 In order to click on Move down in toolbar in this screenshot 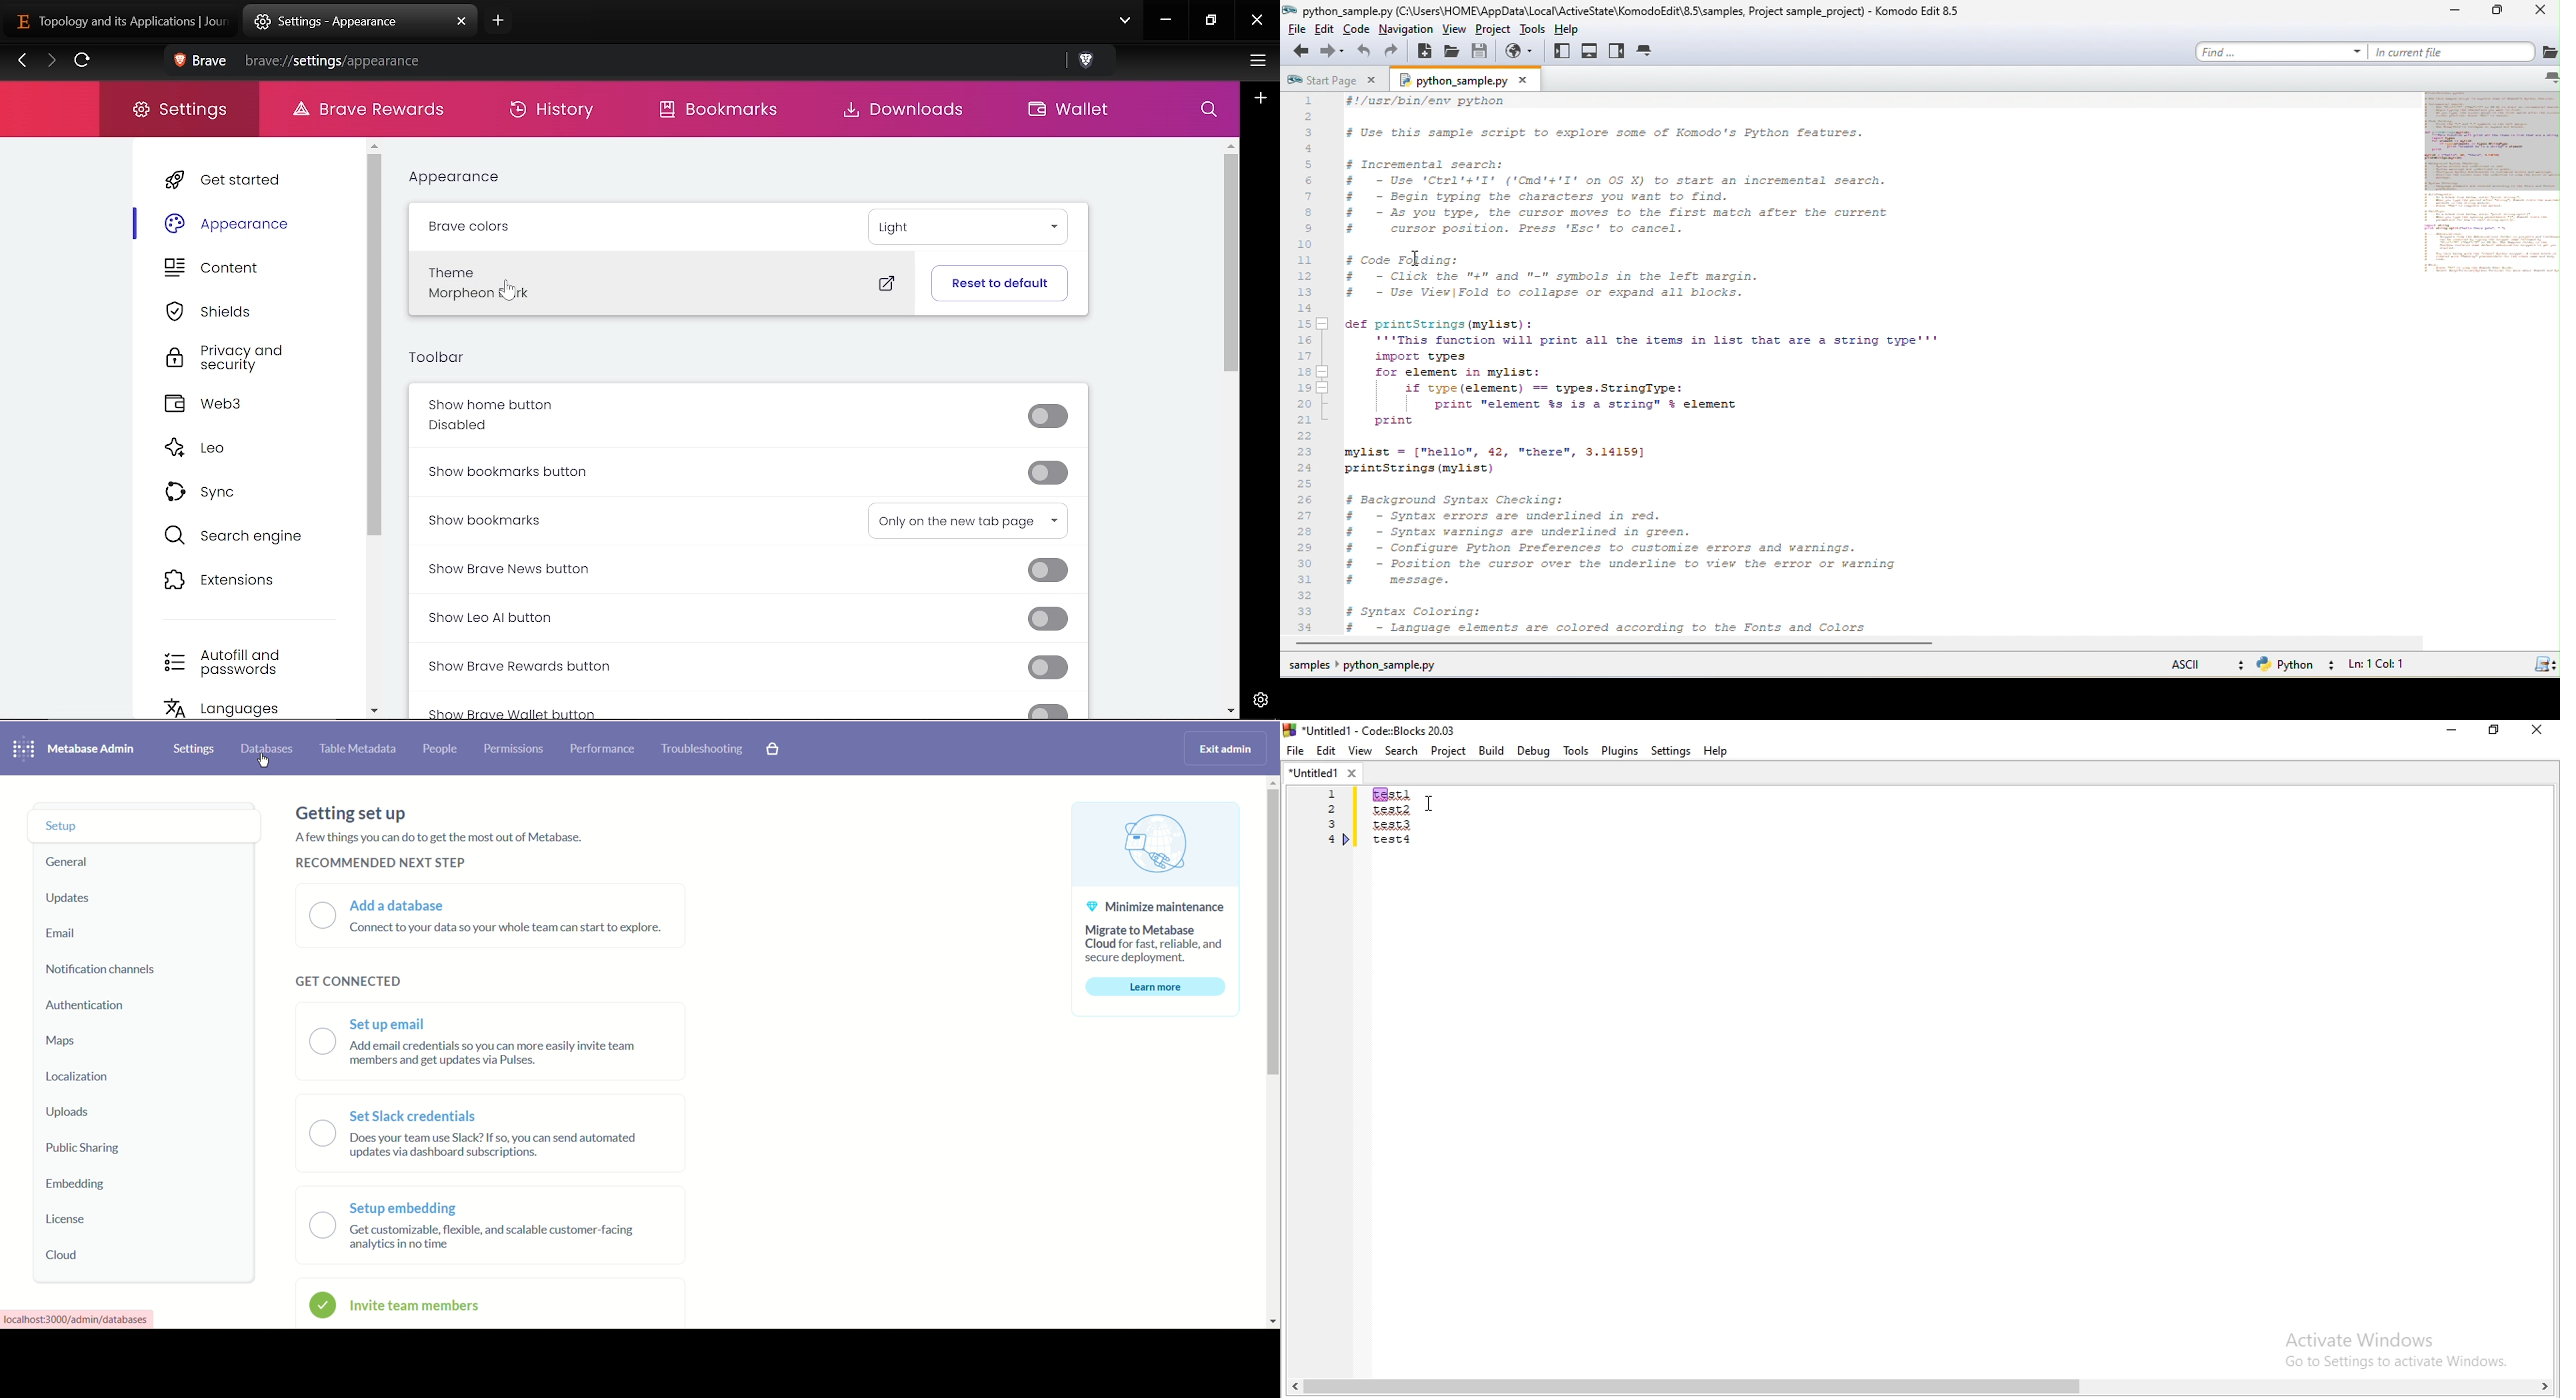, I will do `click(1230, 710)`.